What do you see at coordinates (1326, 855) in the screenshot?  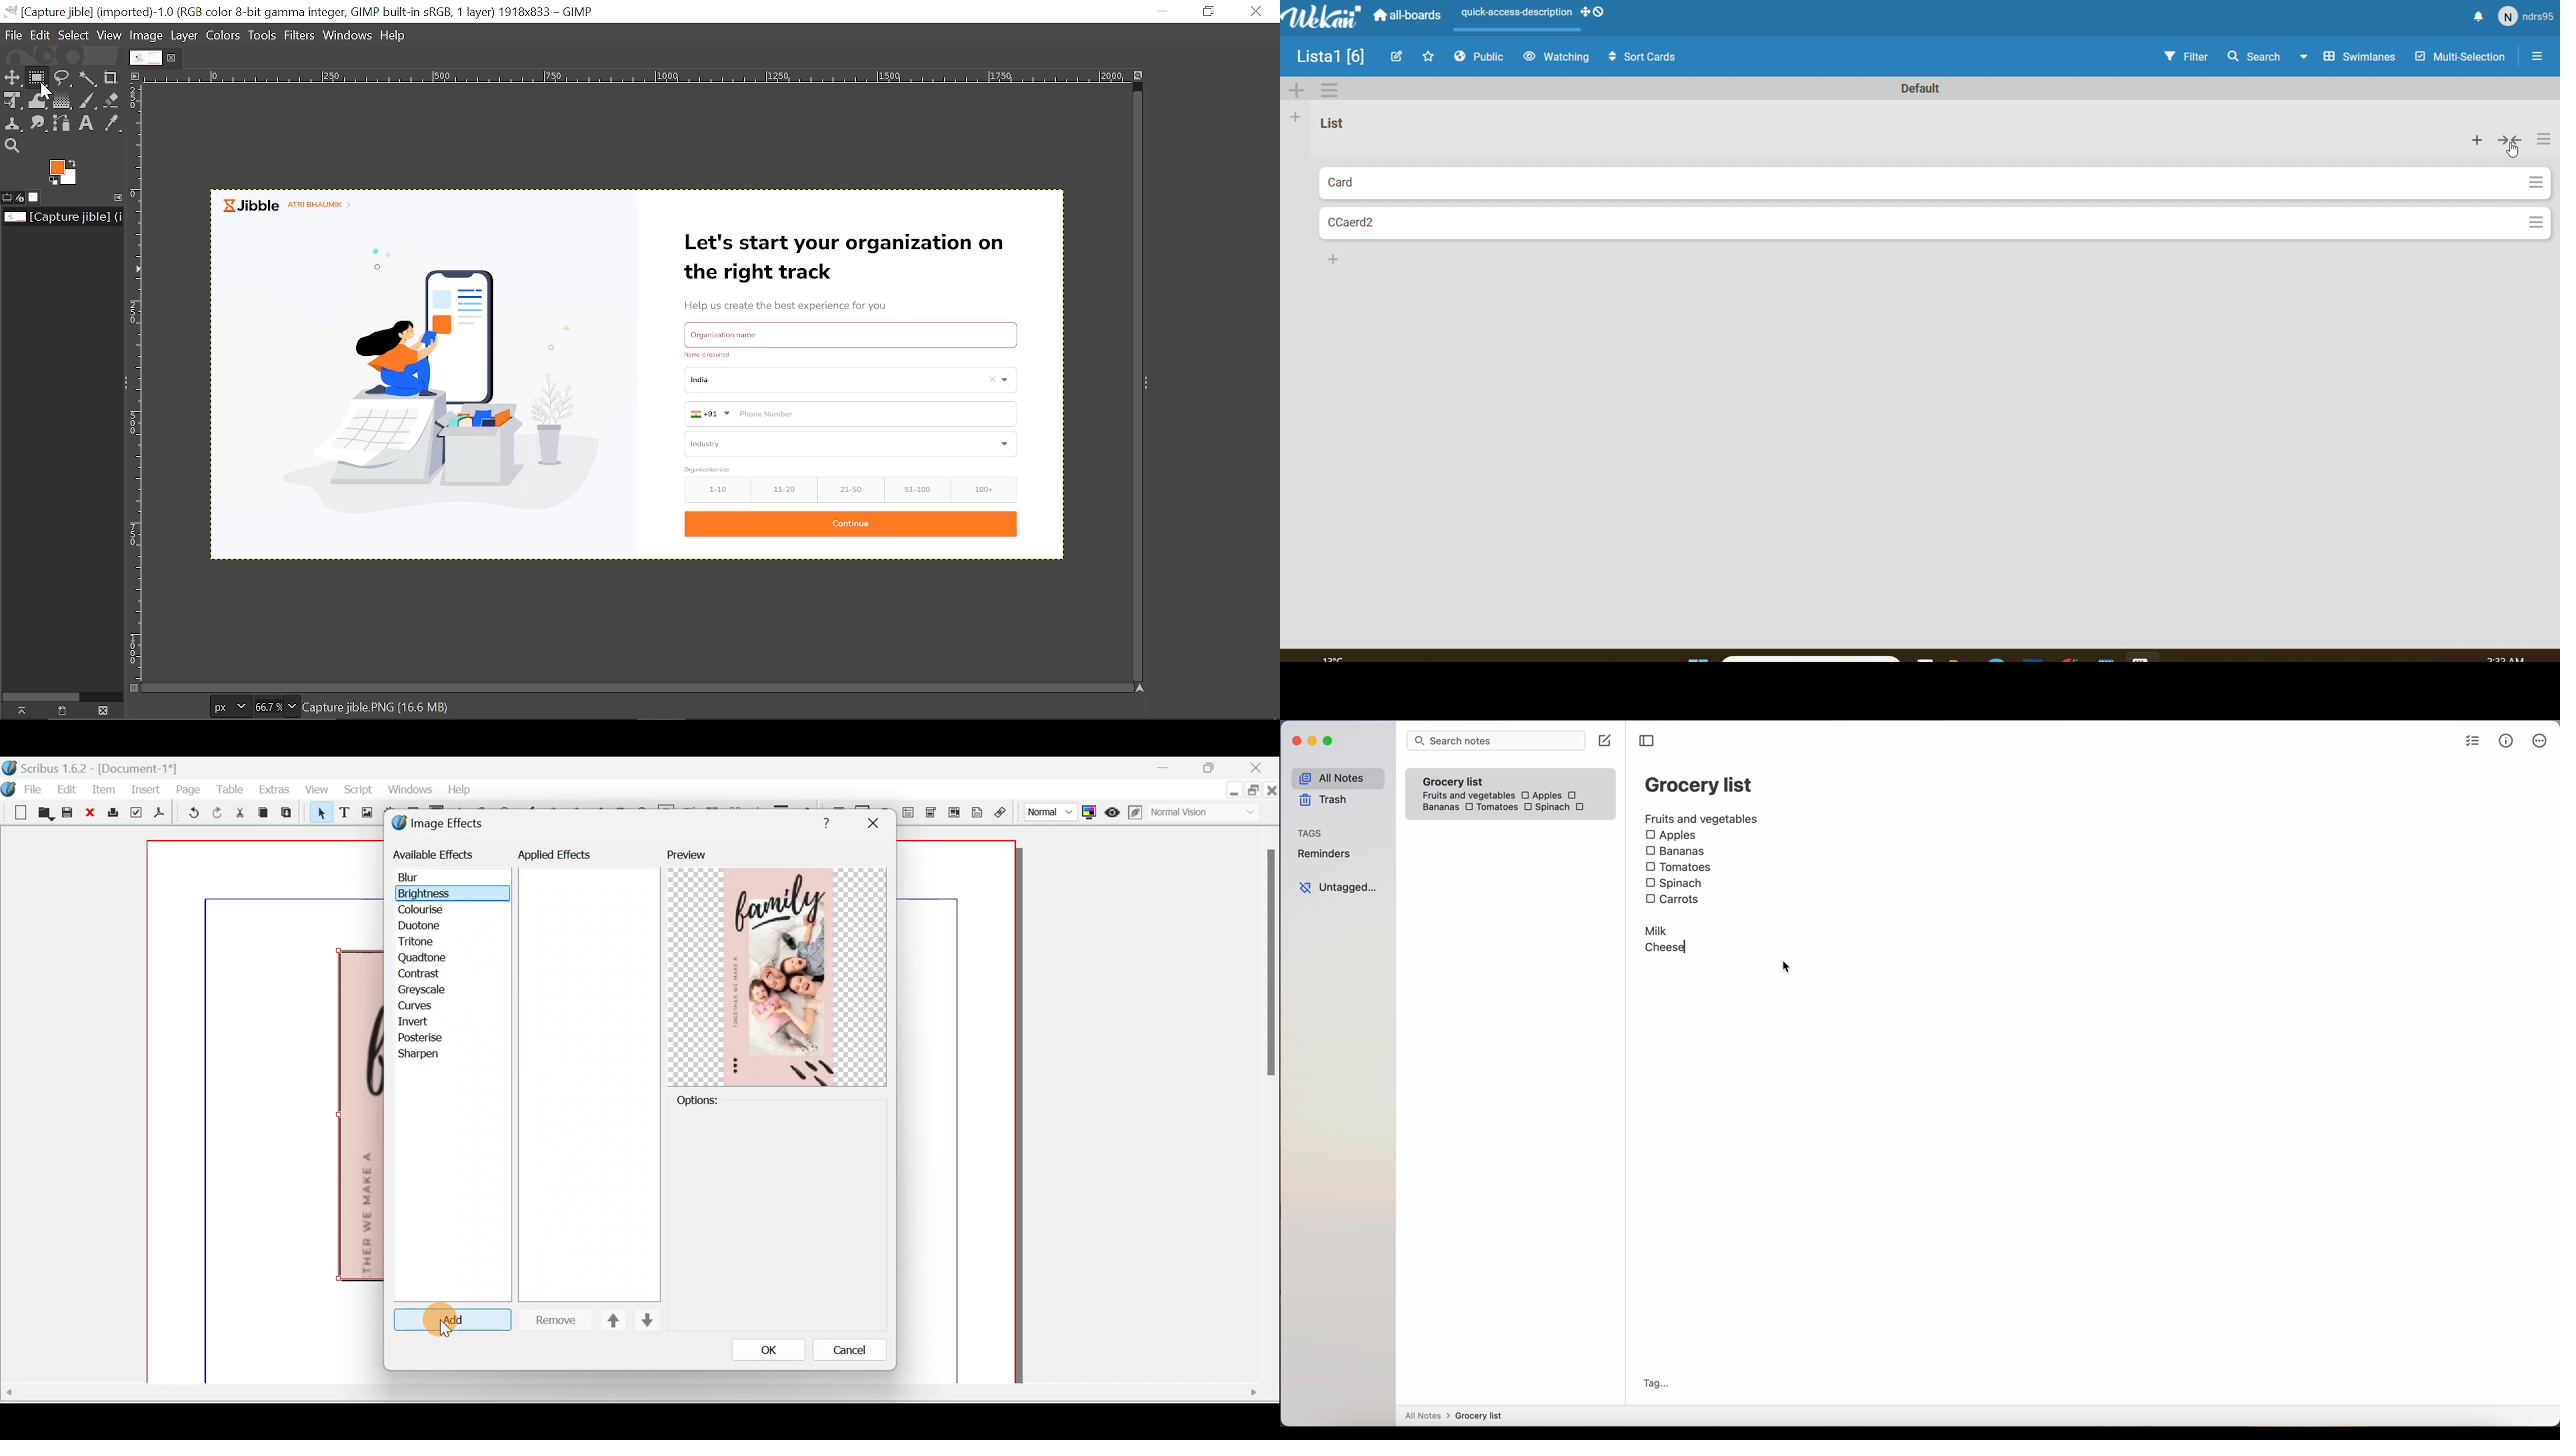 I see `reminders` at bounding box center [1326, 855].